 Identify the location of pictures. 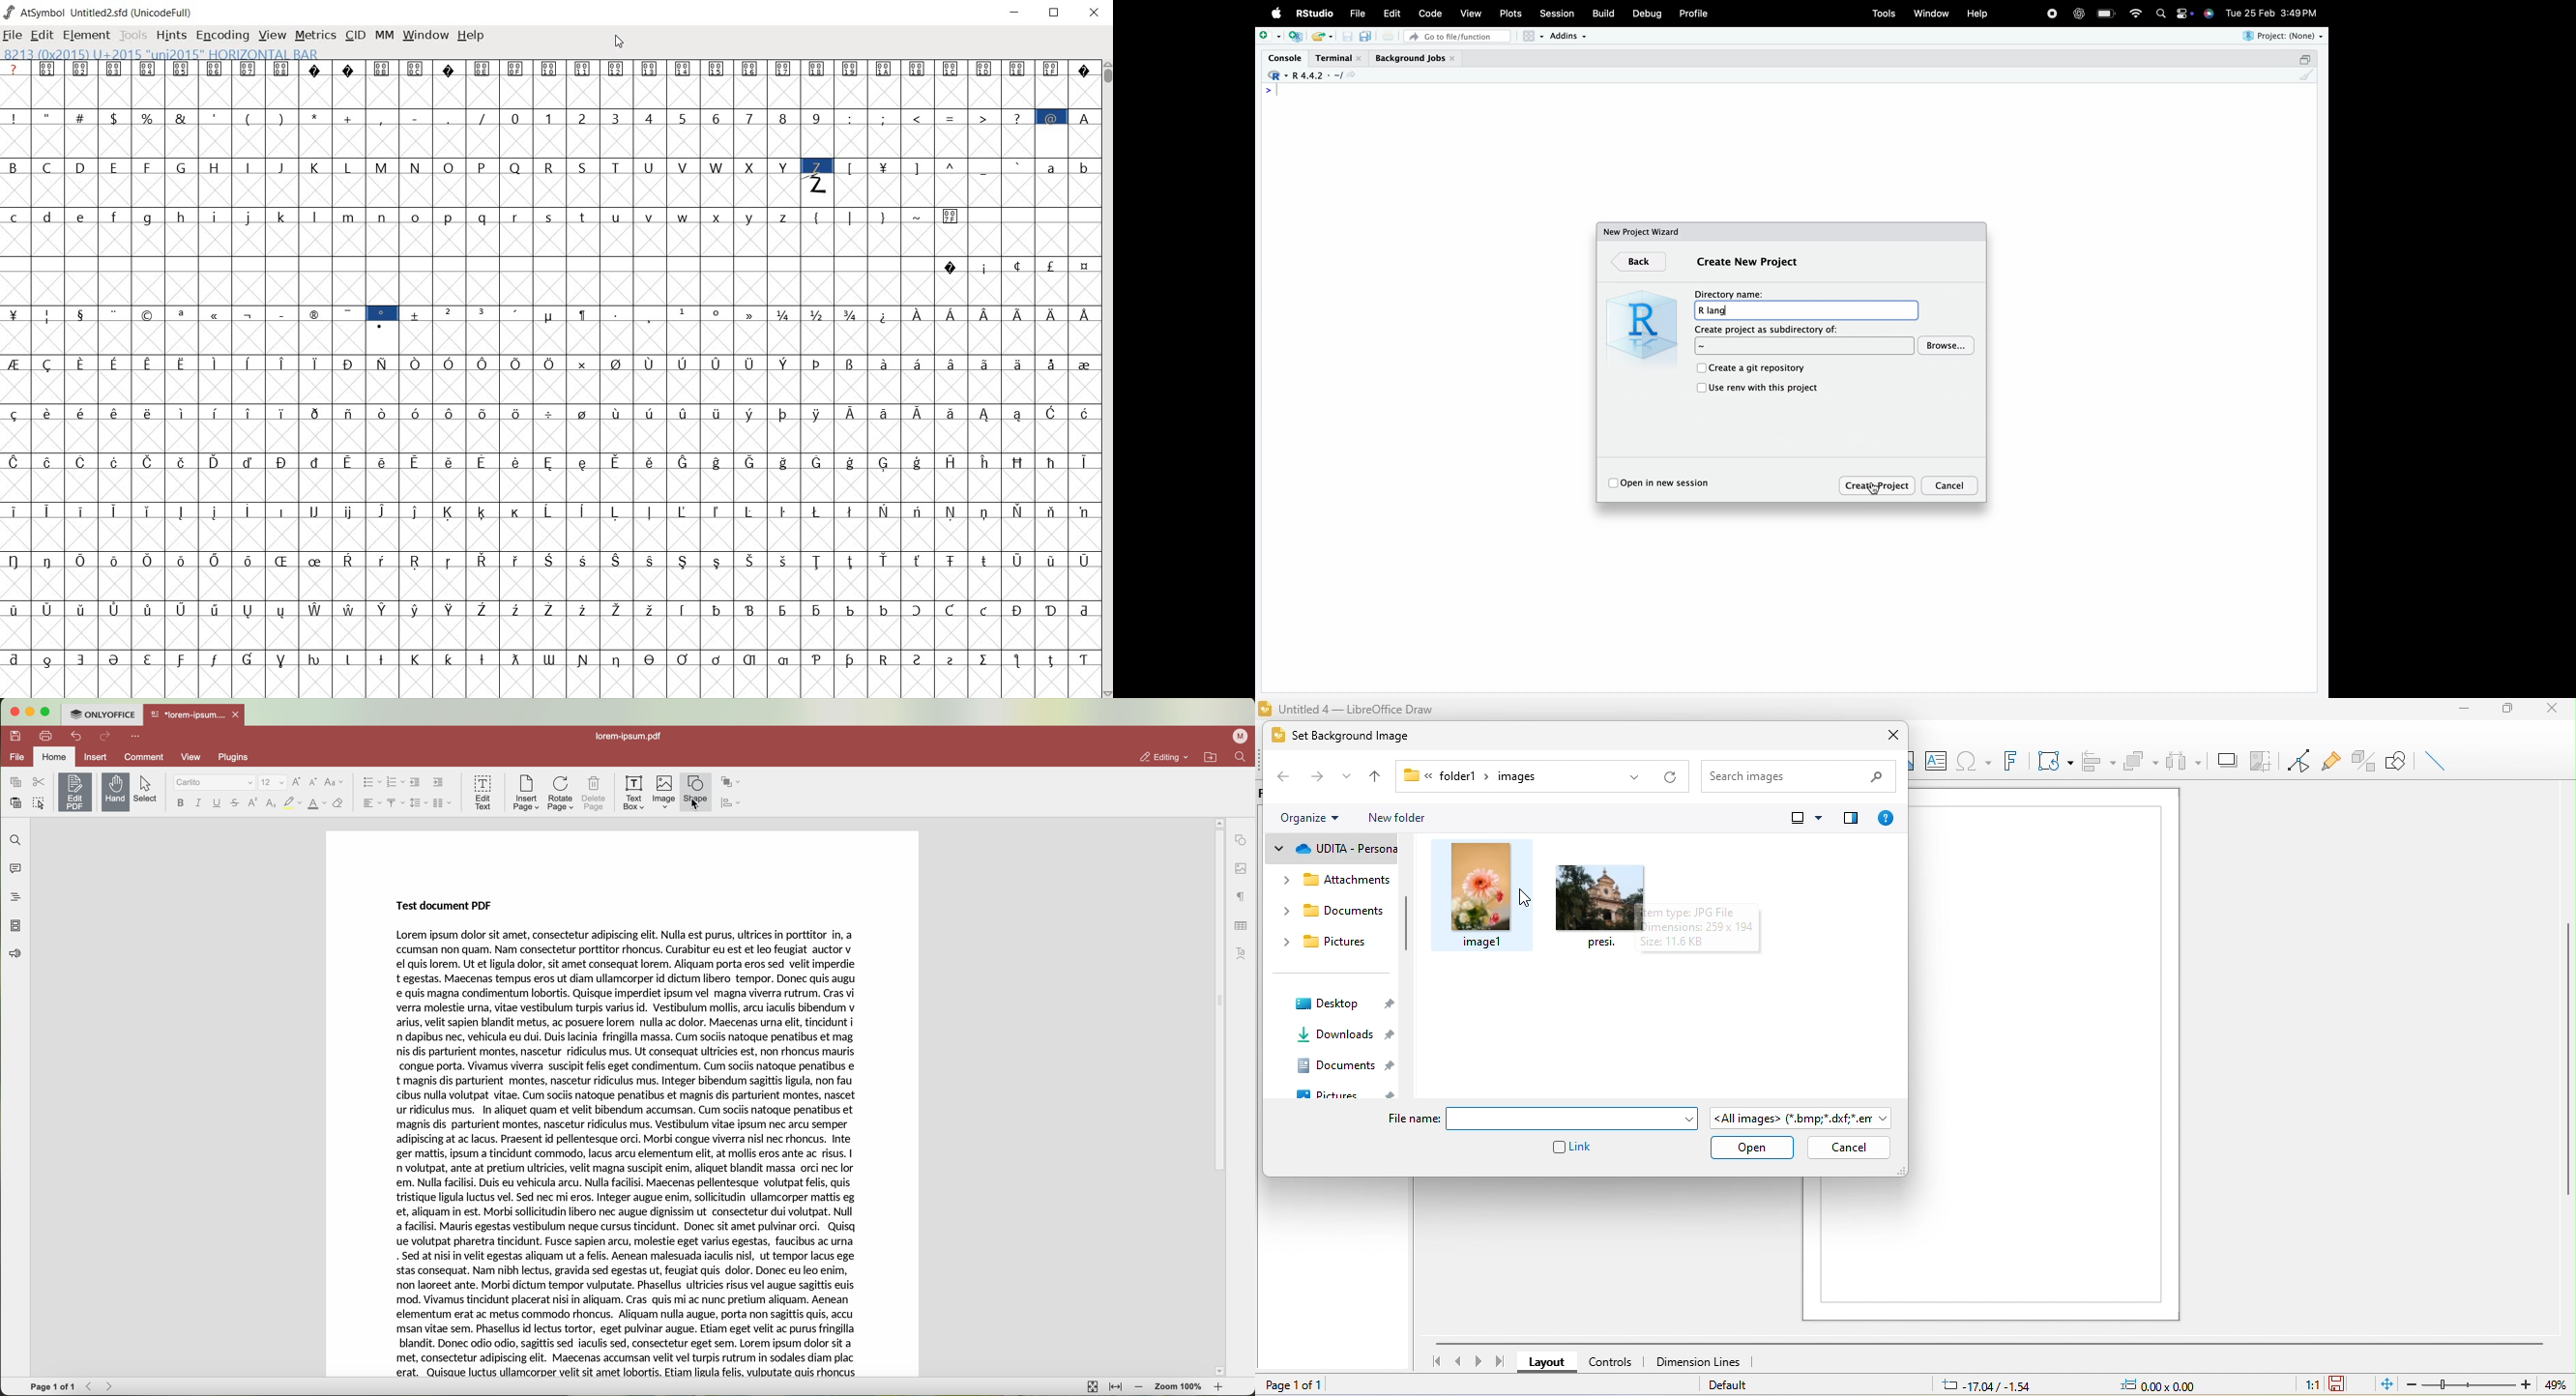
(1353, 1094).